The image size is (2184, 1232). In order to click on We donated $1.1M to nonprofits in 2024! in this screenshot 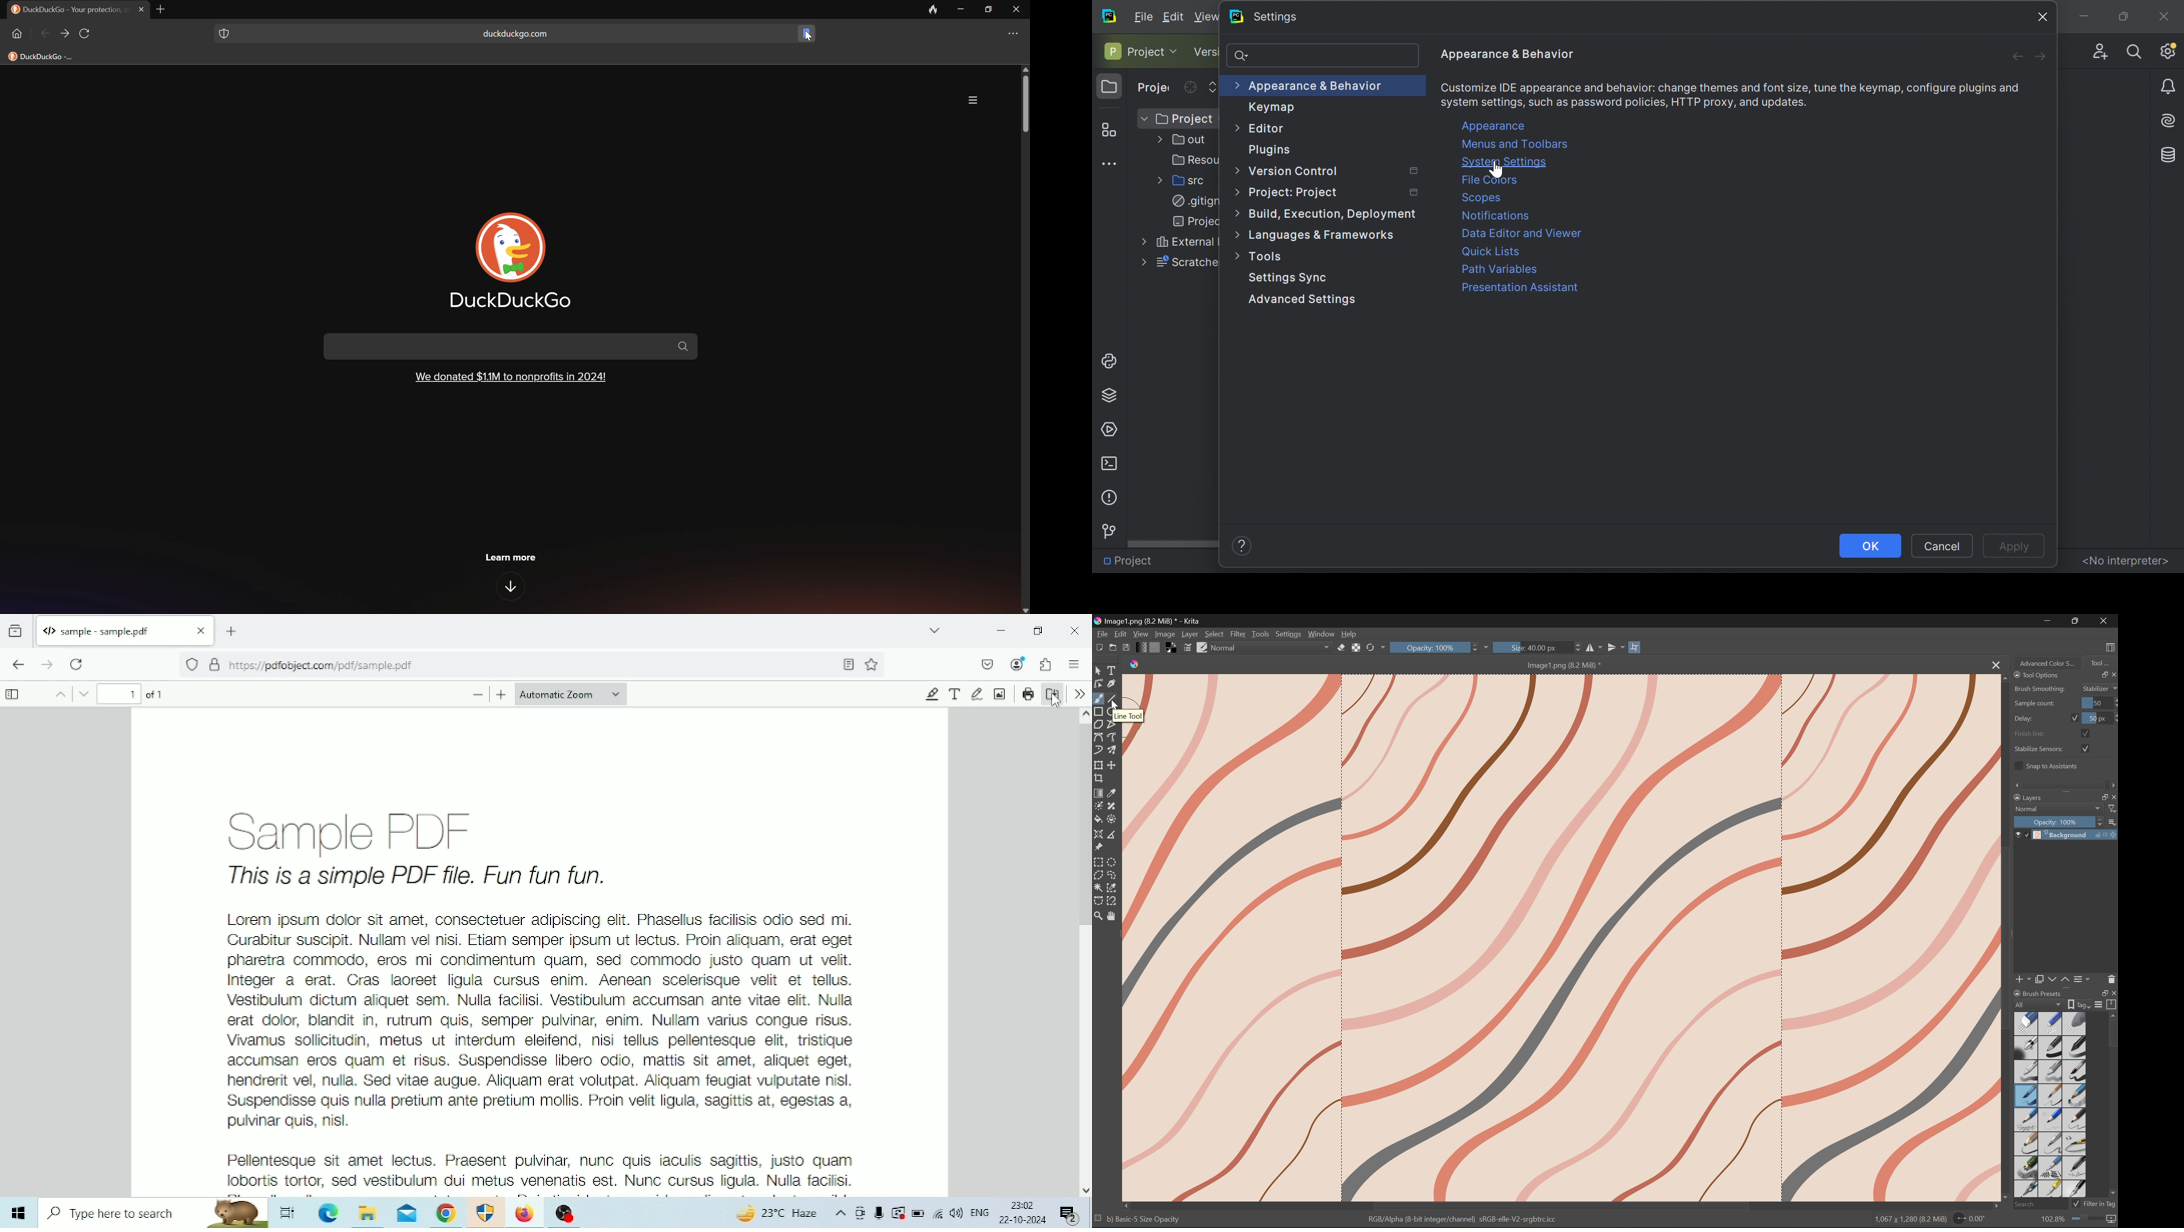, I will do `click(511, 376)`.